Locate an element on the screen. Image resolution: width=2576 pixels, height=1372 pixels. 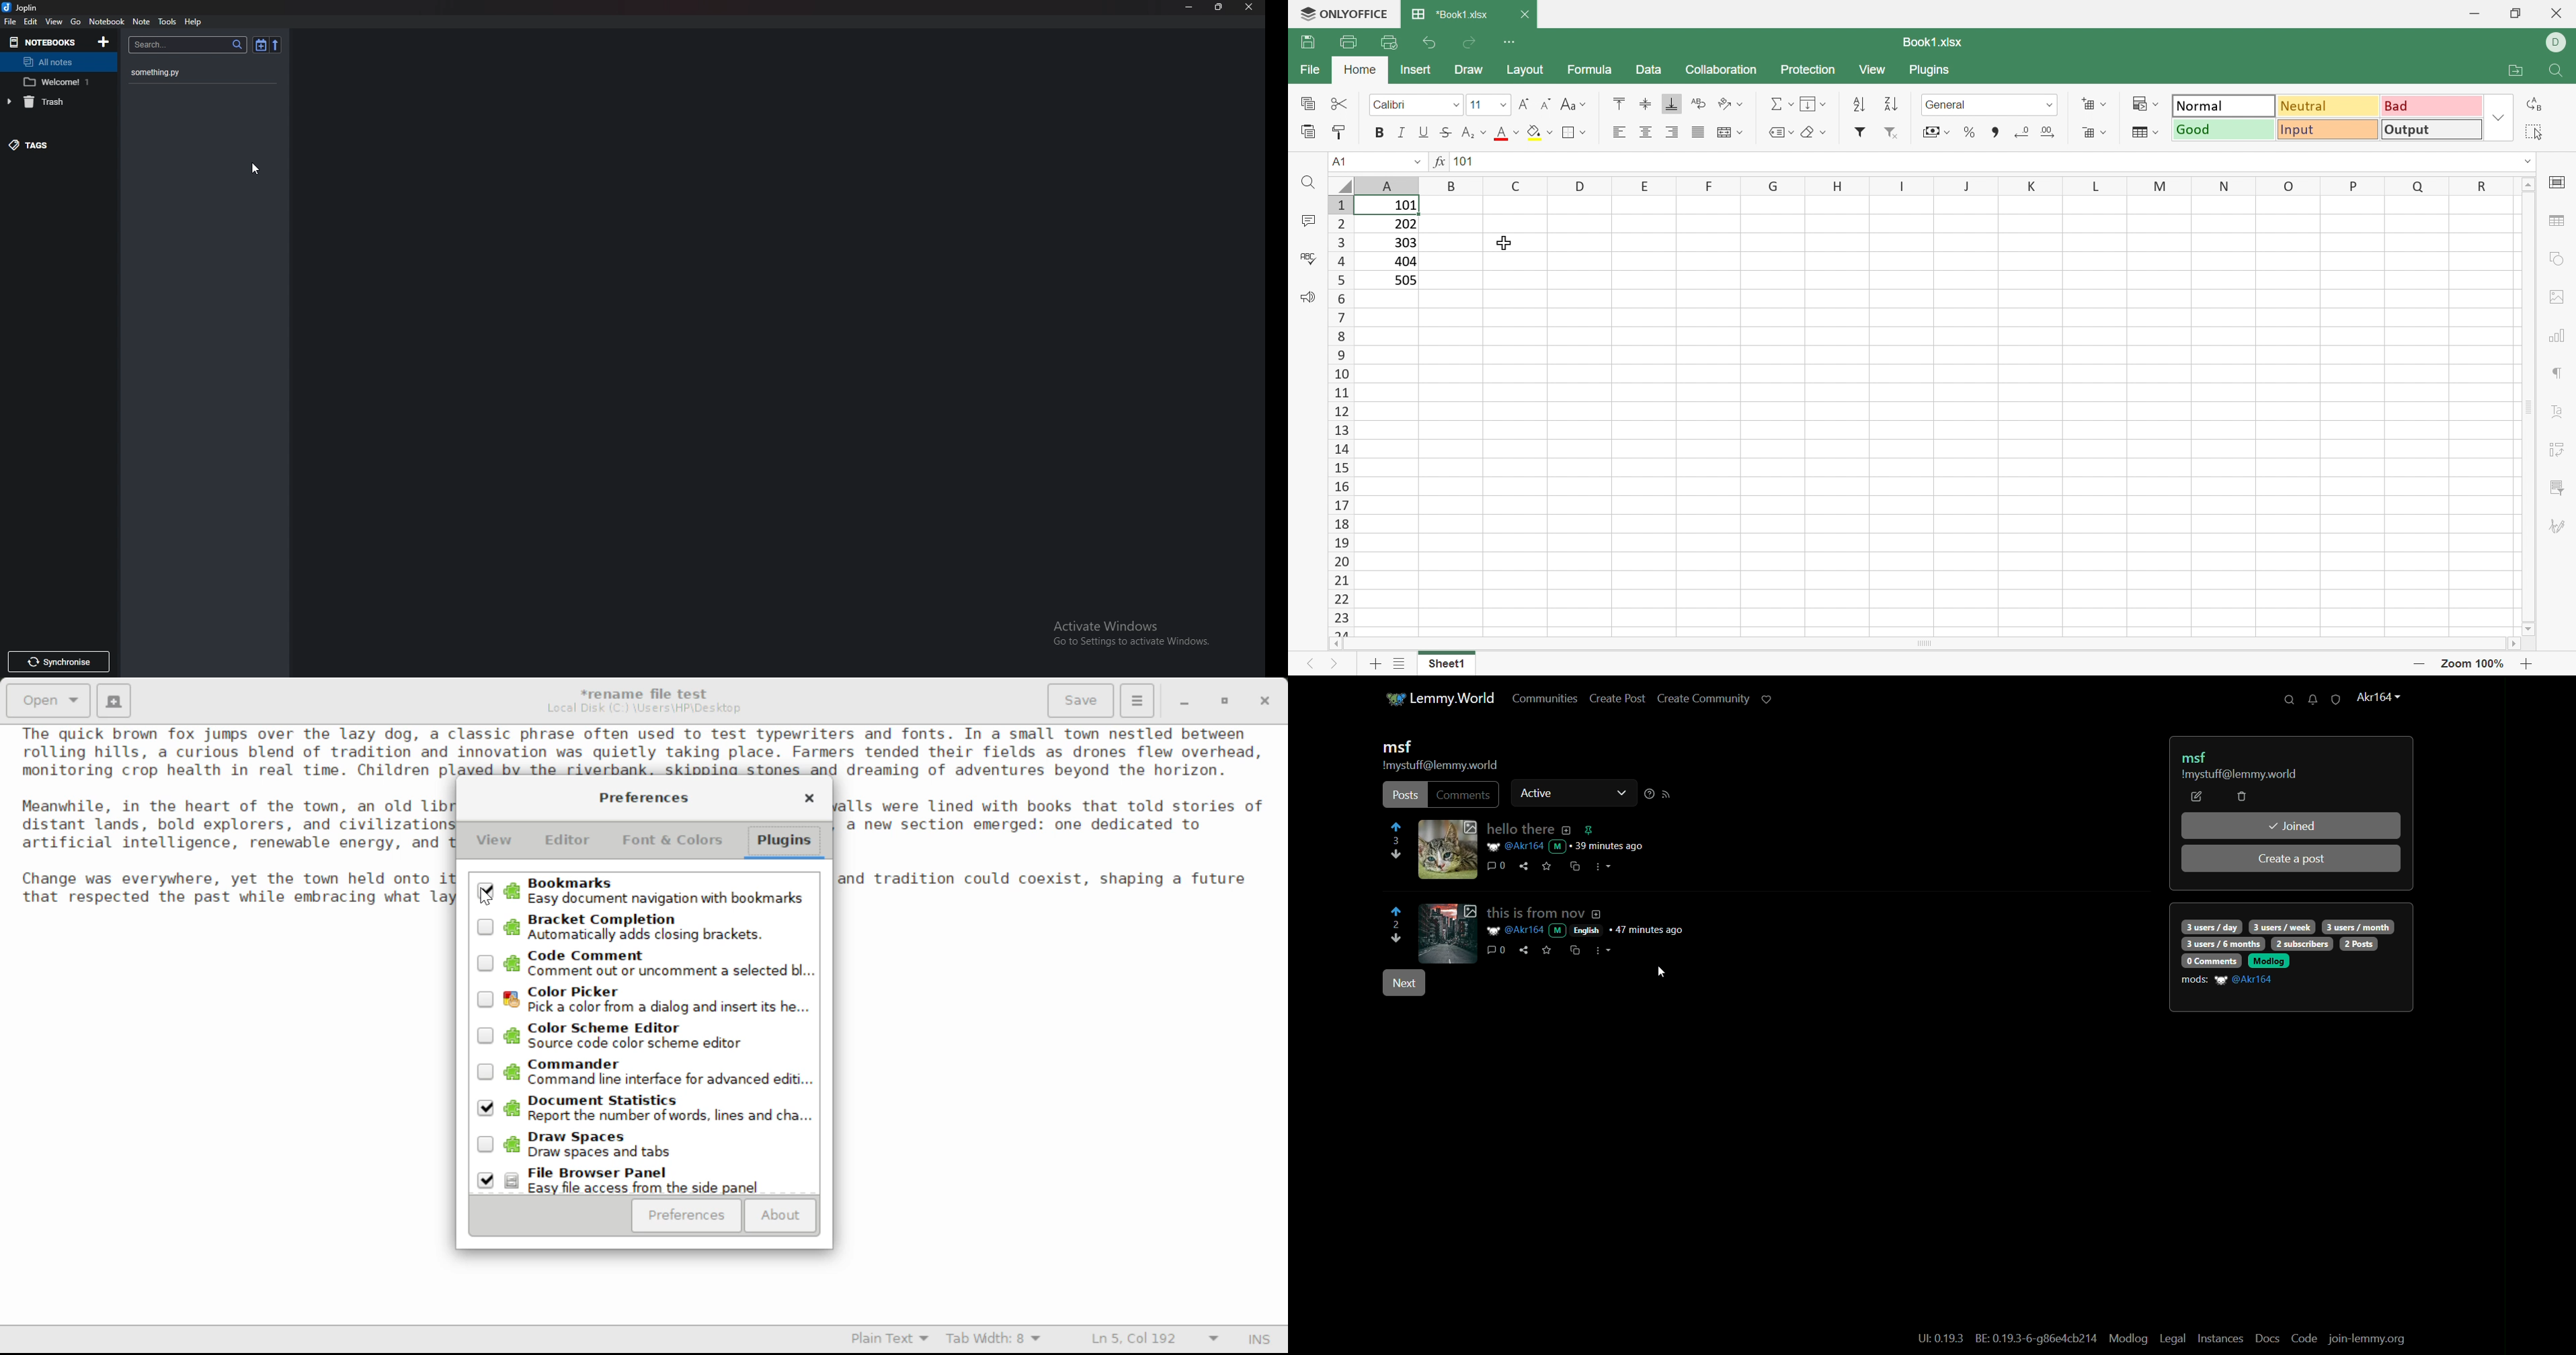
cursor is located at coordinates (257, 171).